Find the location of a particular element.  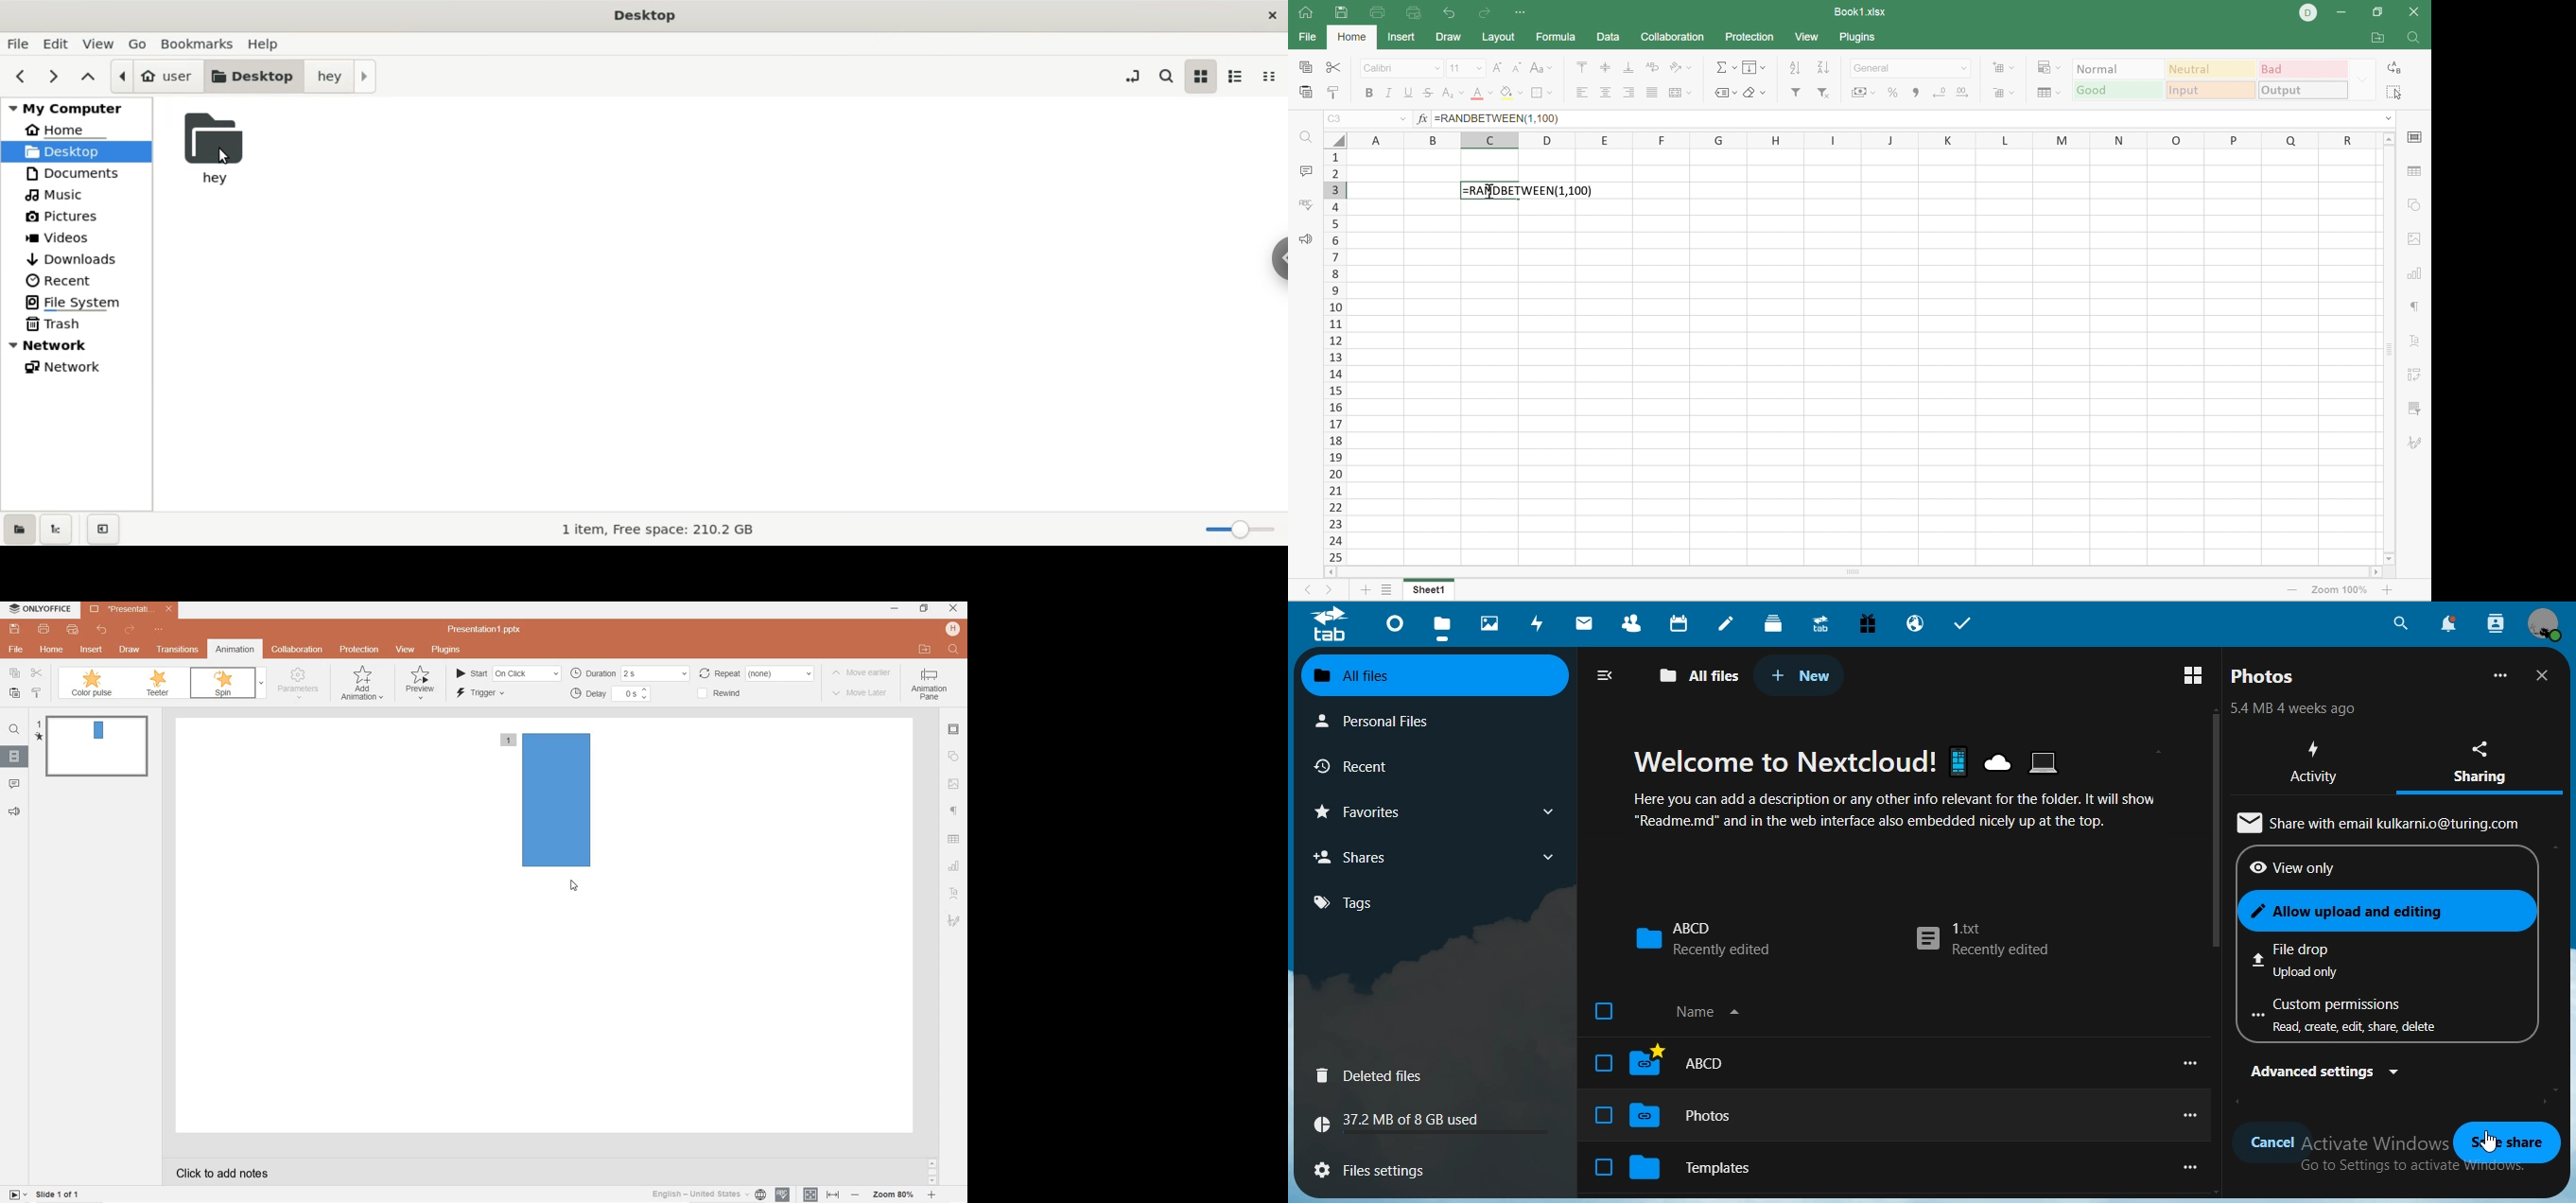

Scroll Bar is located at coordinates (1851, 572).